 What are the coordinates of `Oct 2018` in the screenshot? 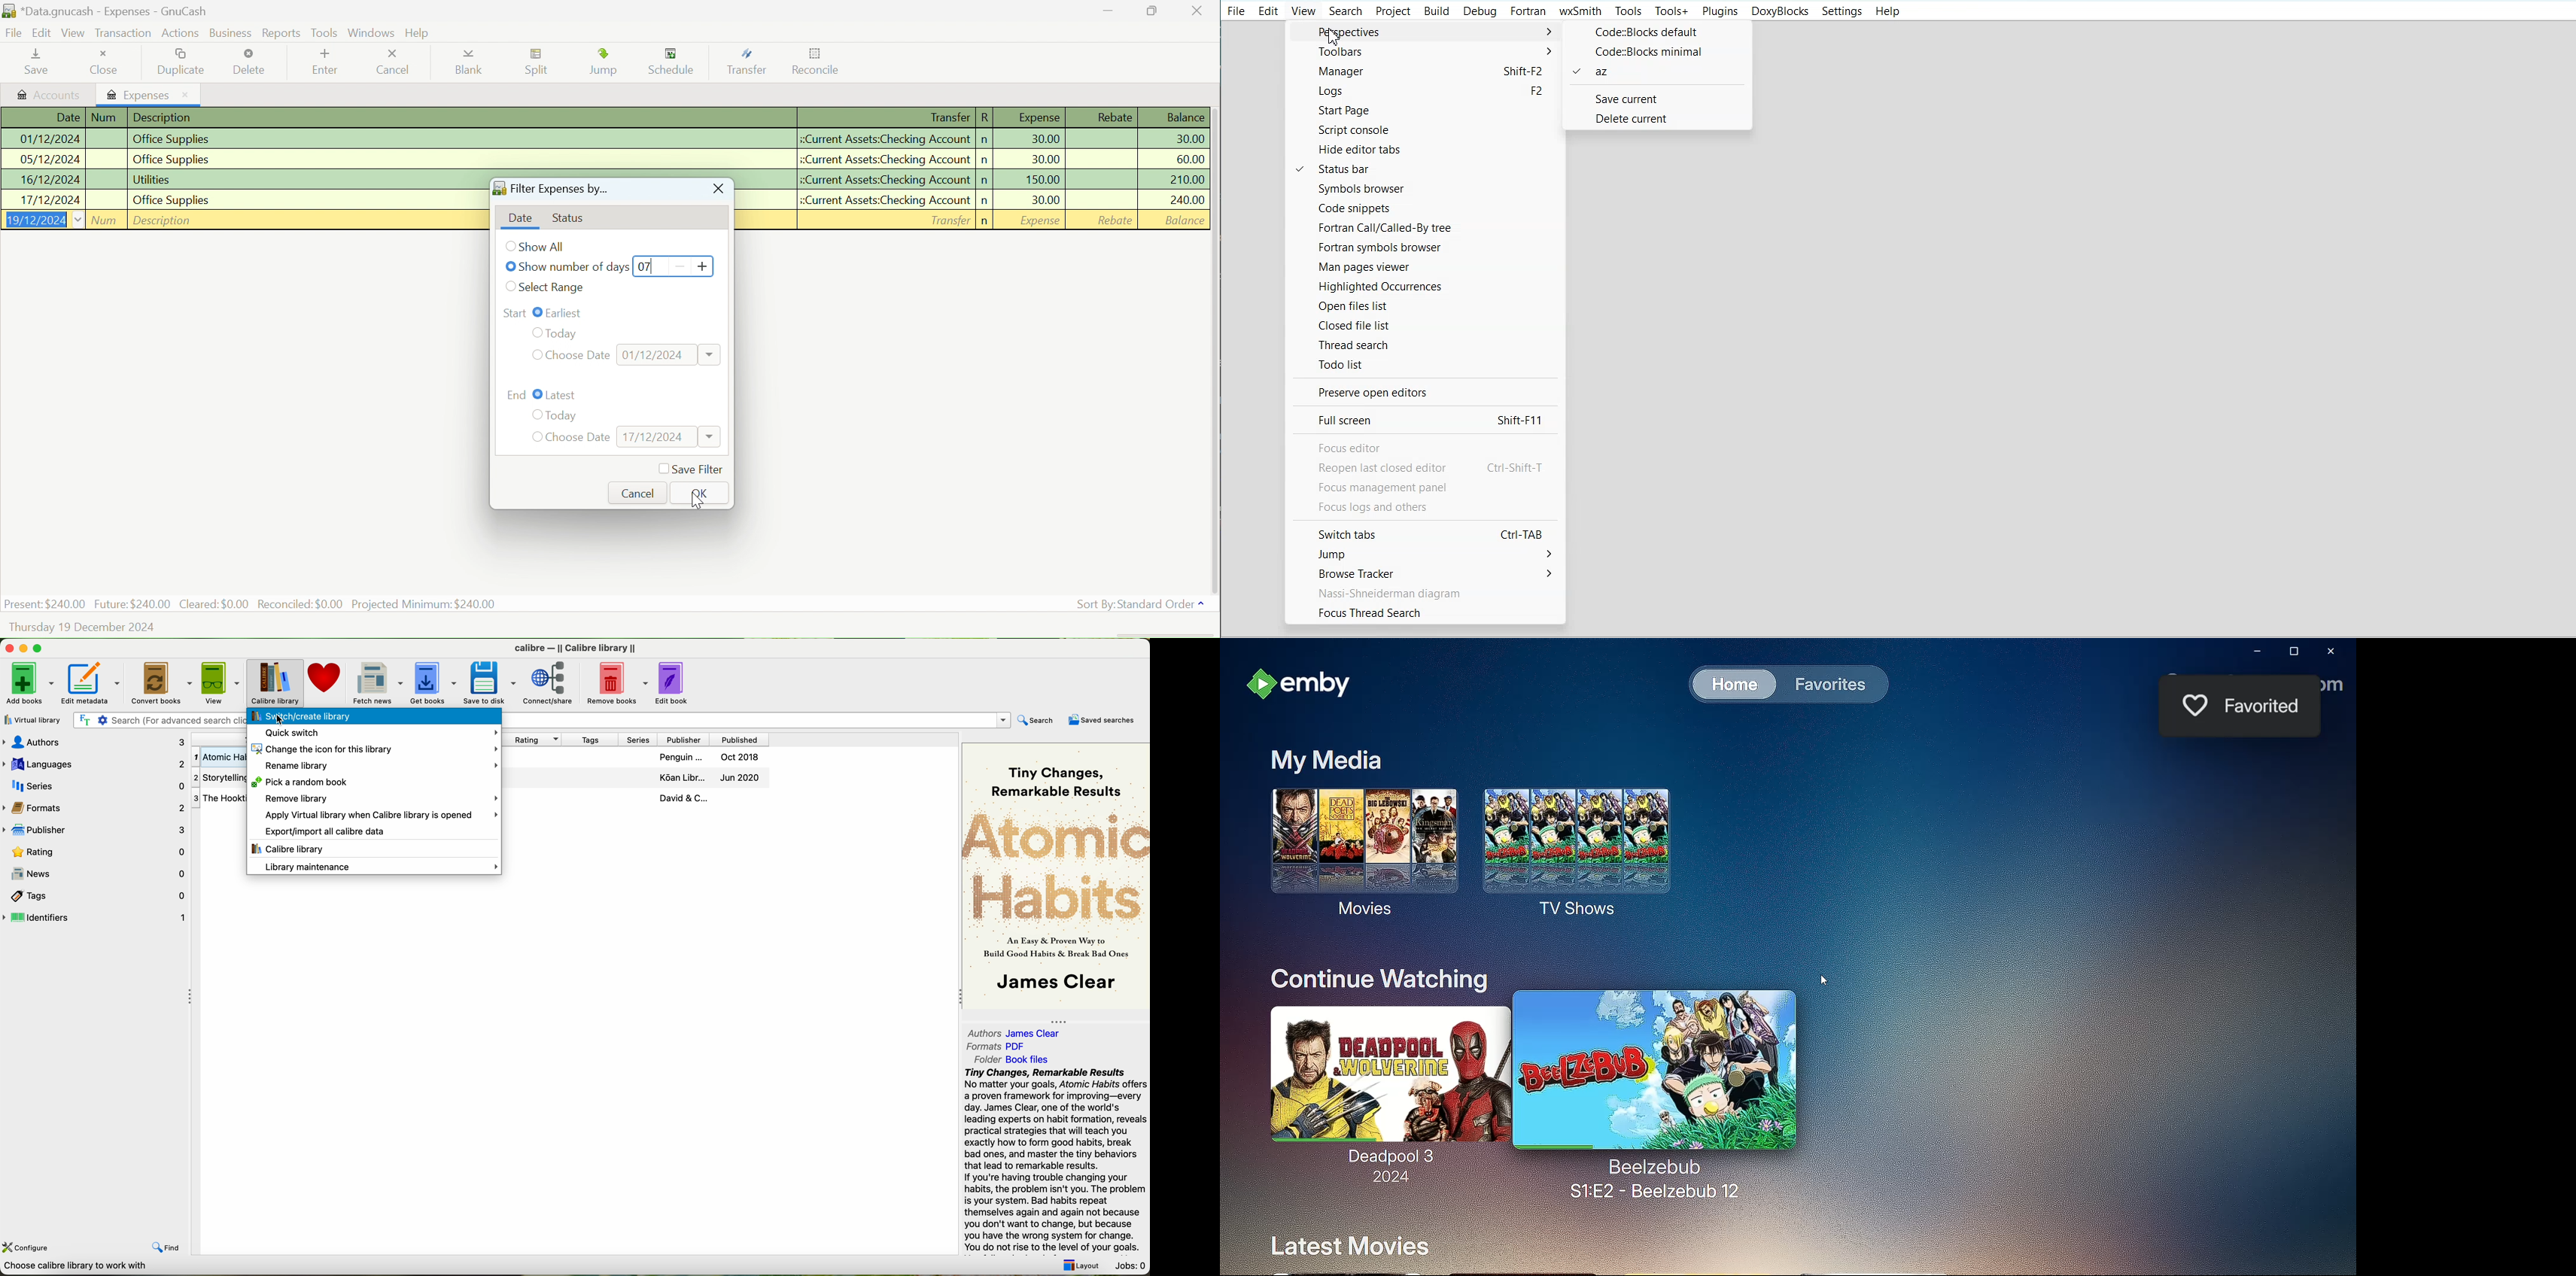 It's located at (710, 757).